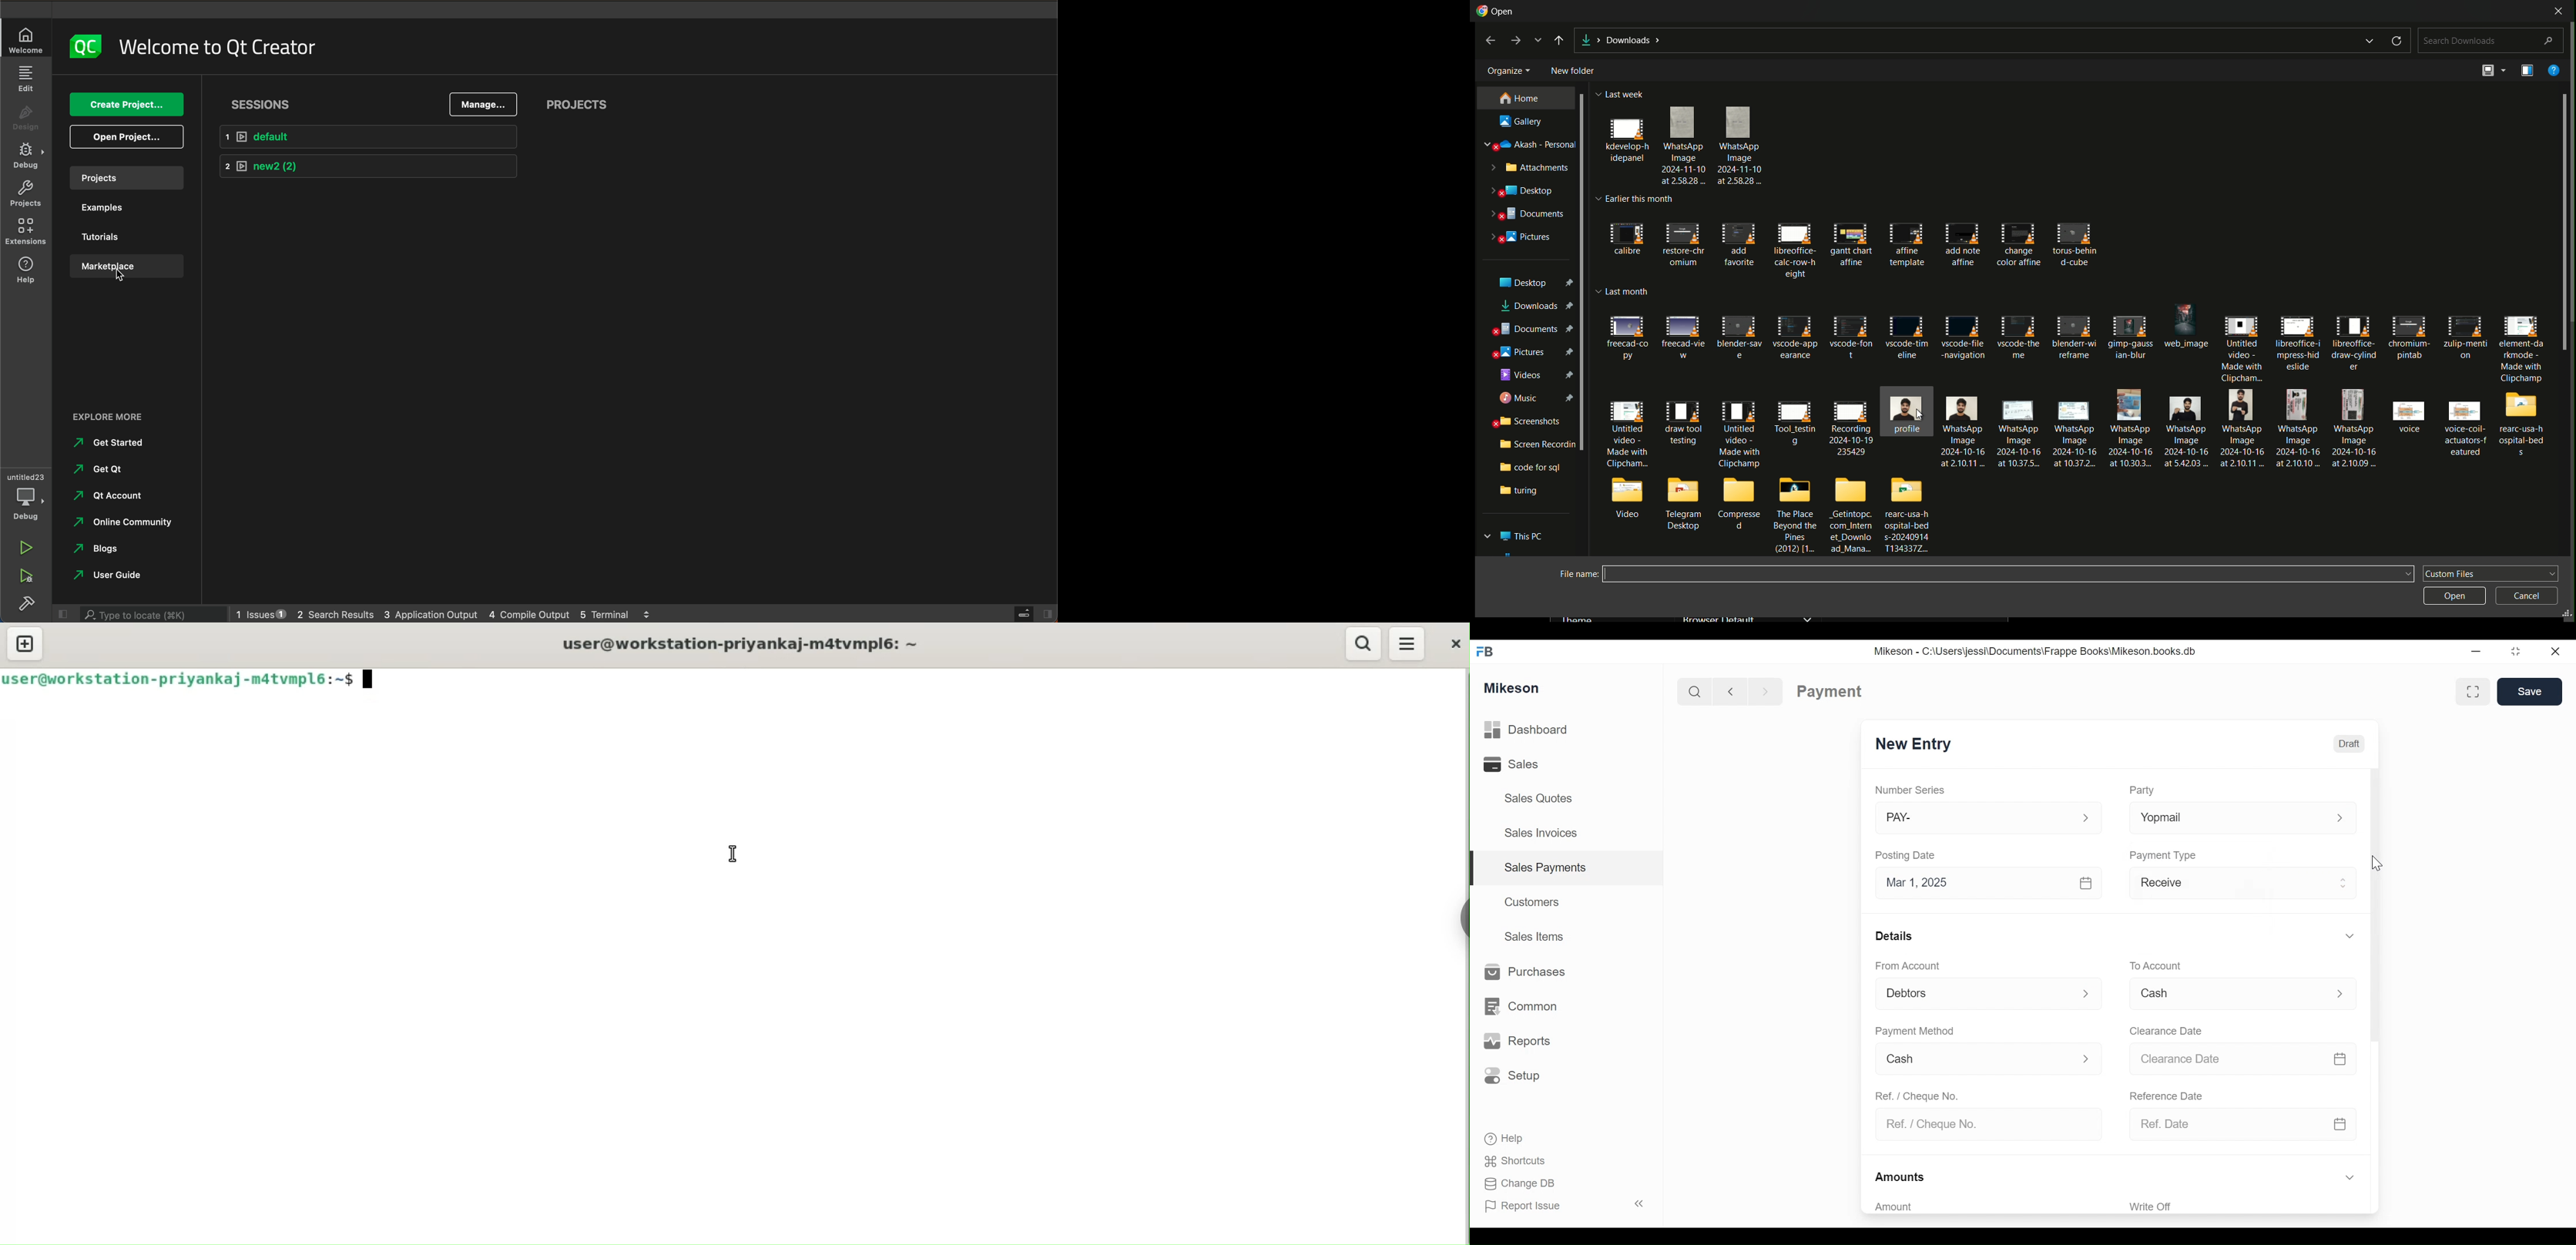  What do you see at coordinates (1510, 765) in the screenshot?
I see `Sales` at bounding box center [1510, 765].